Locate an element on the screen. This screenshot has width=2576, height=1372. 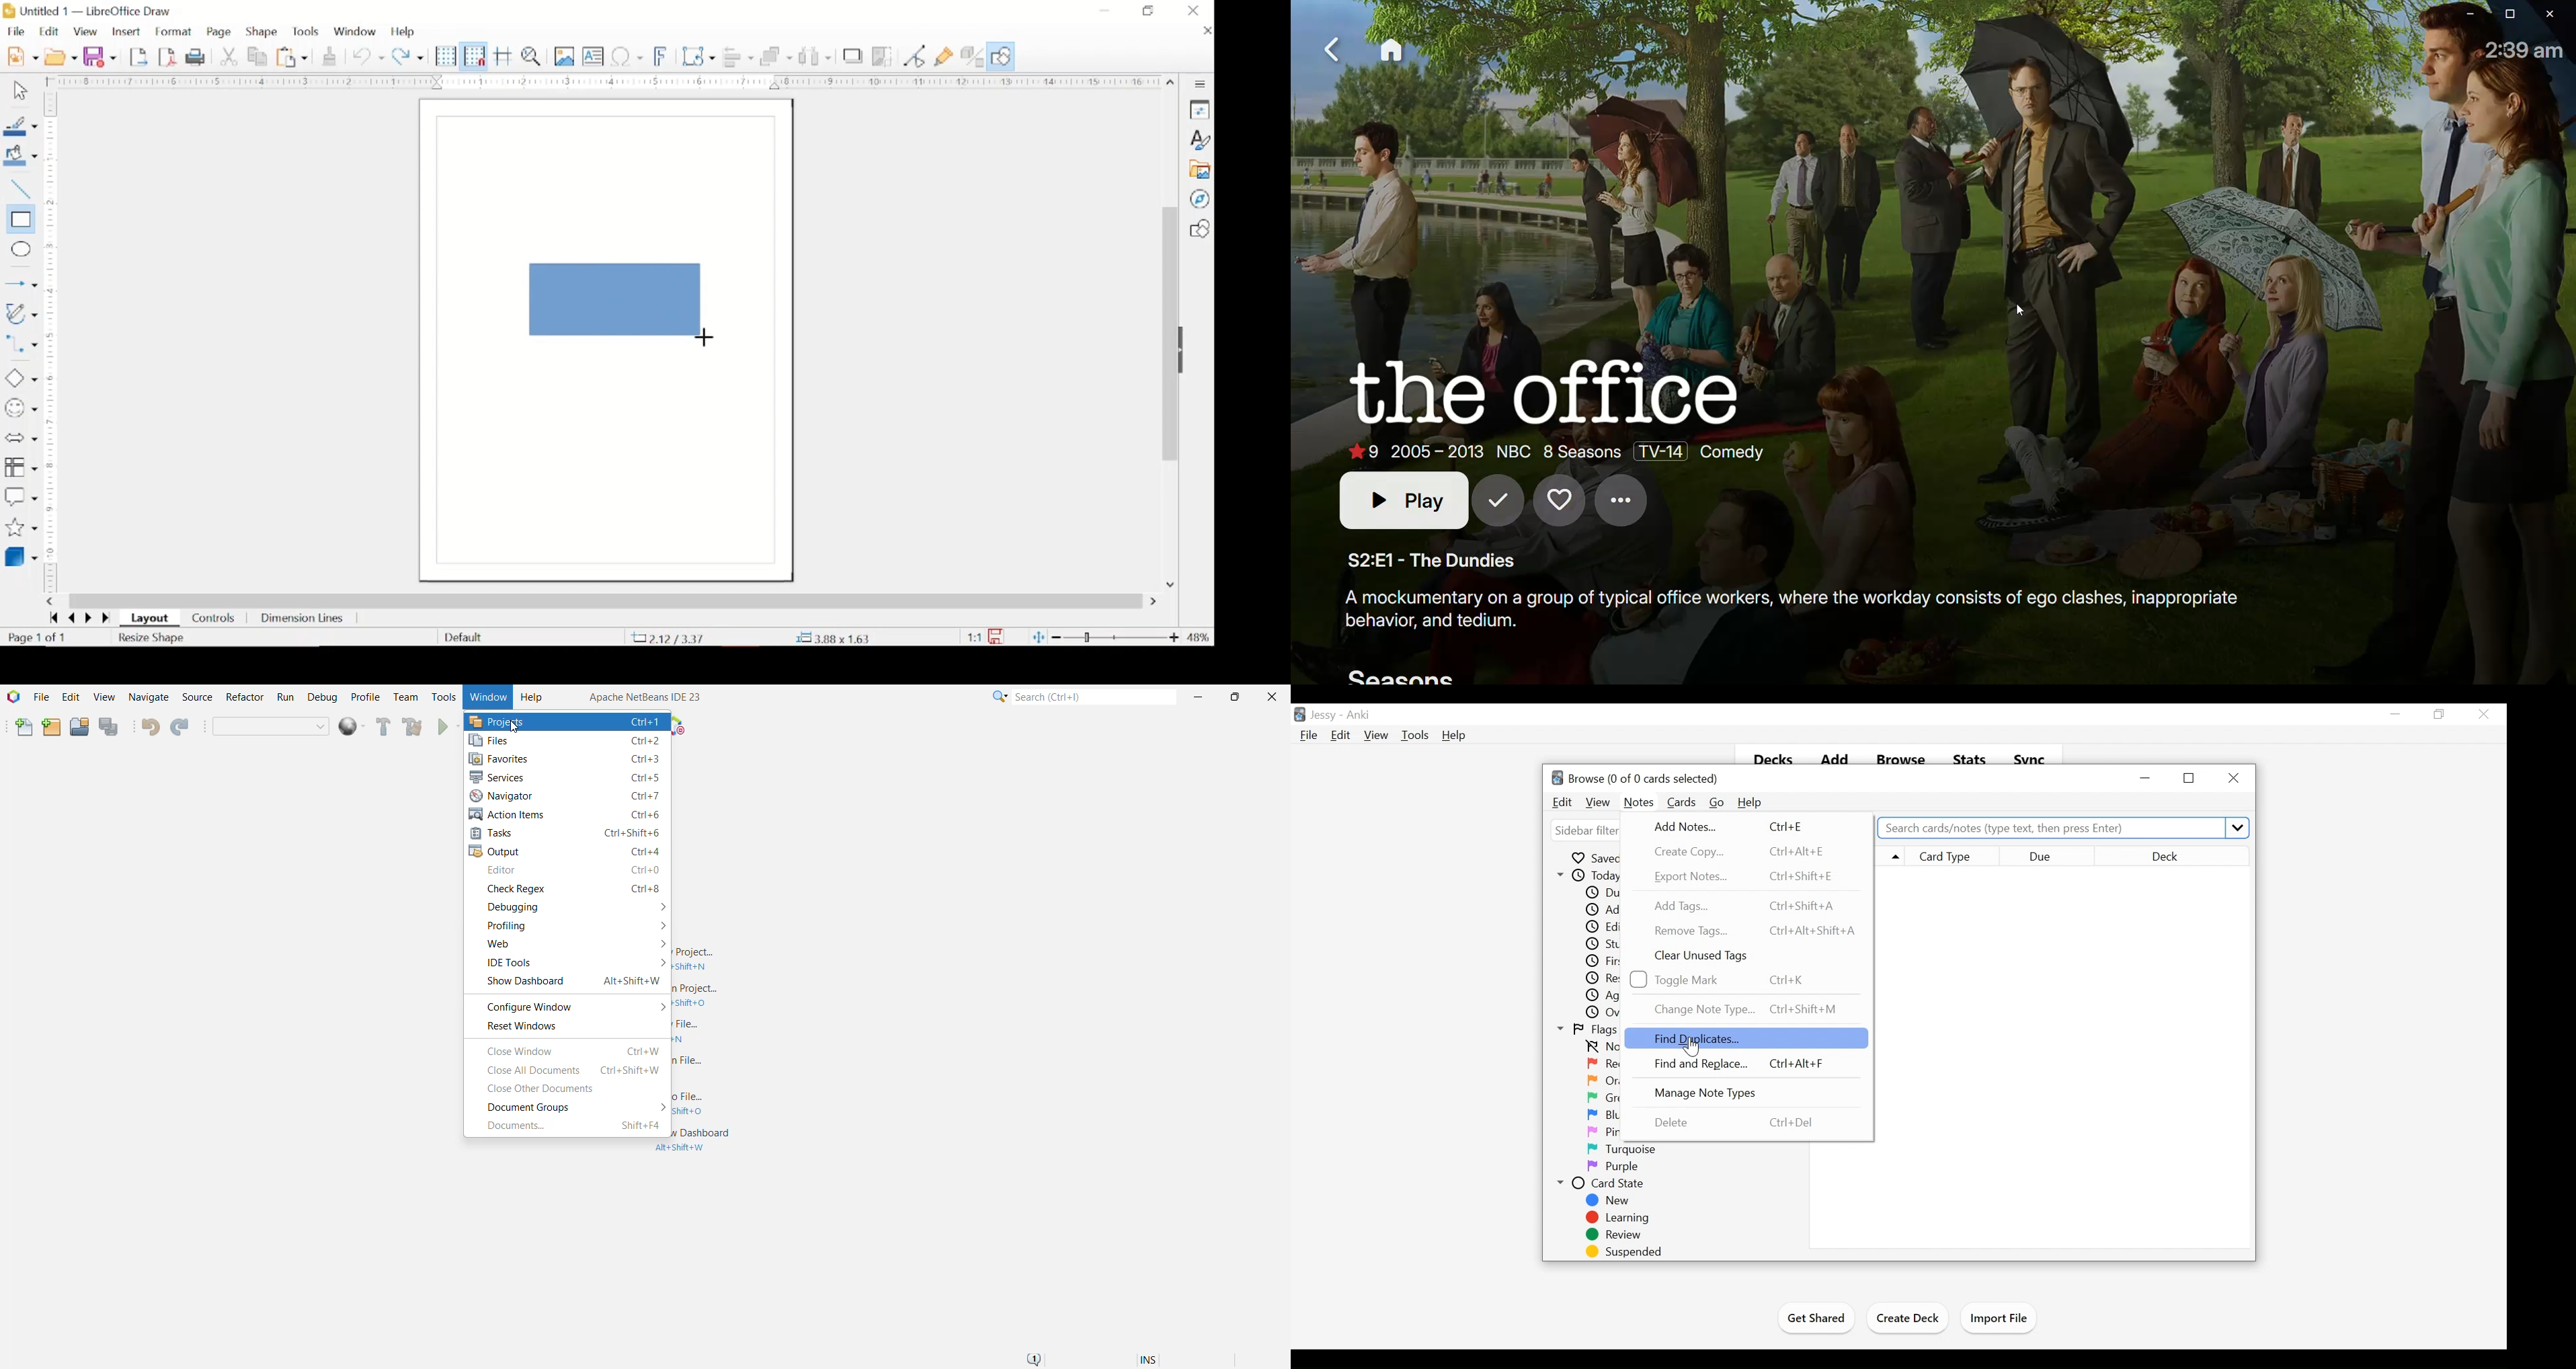
 is located at coordinates (570, 1108).